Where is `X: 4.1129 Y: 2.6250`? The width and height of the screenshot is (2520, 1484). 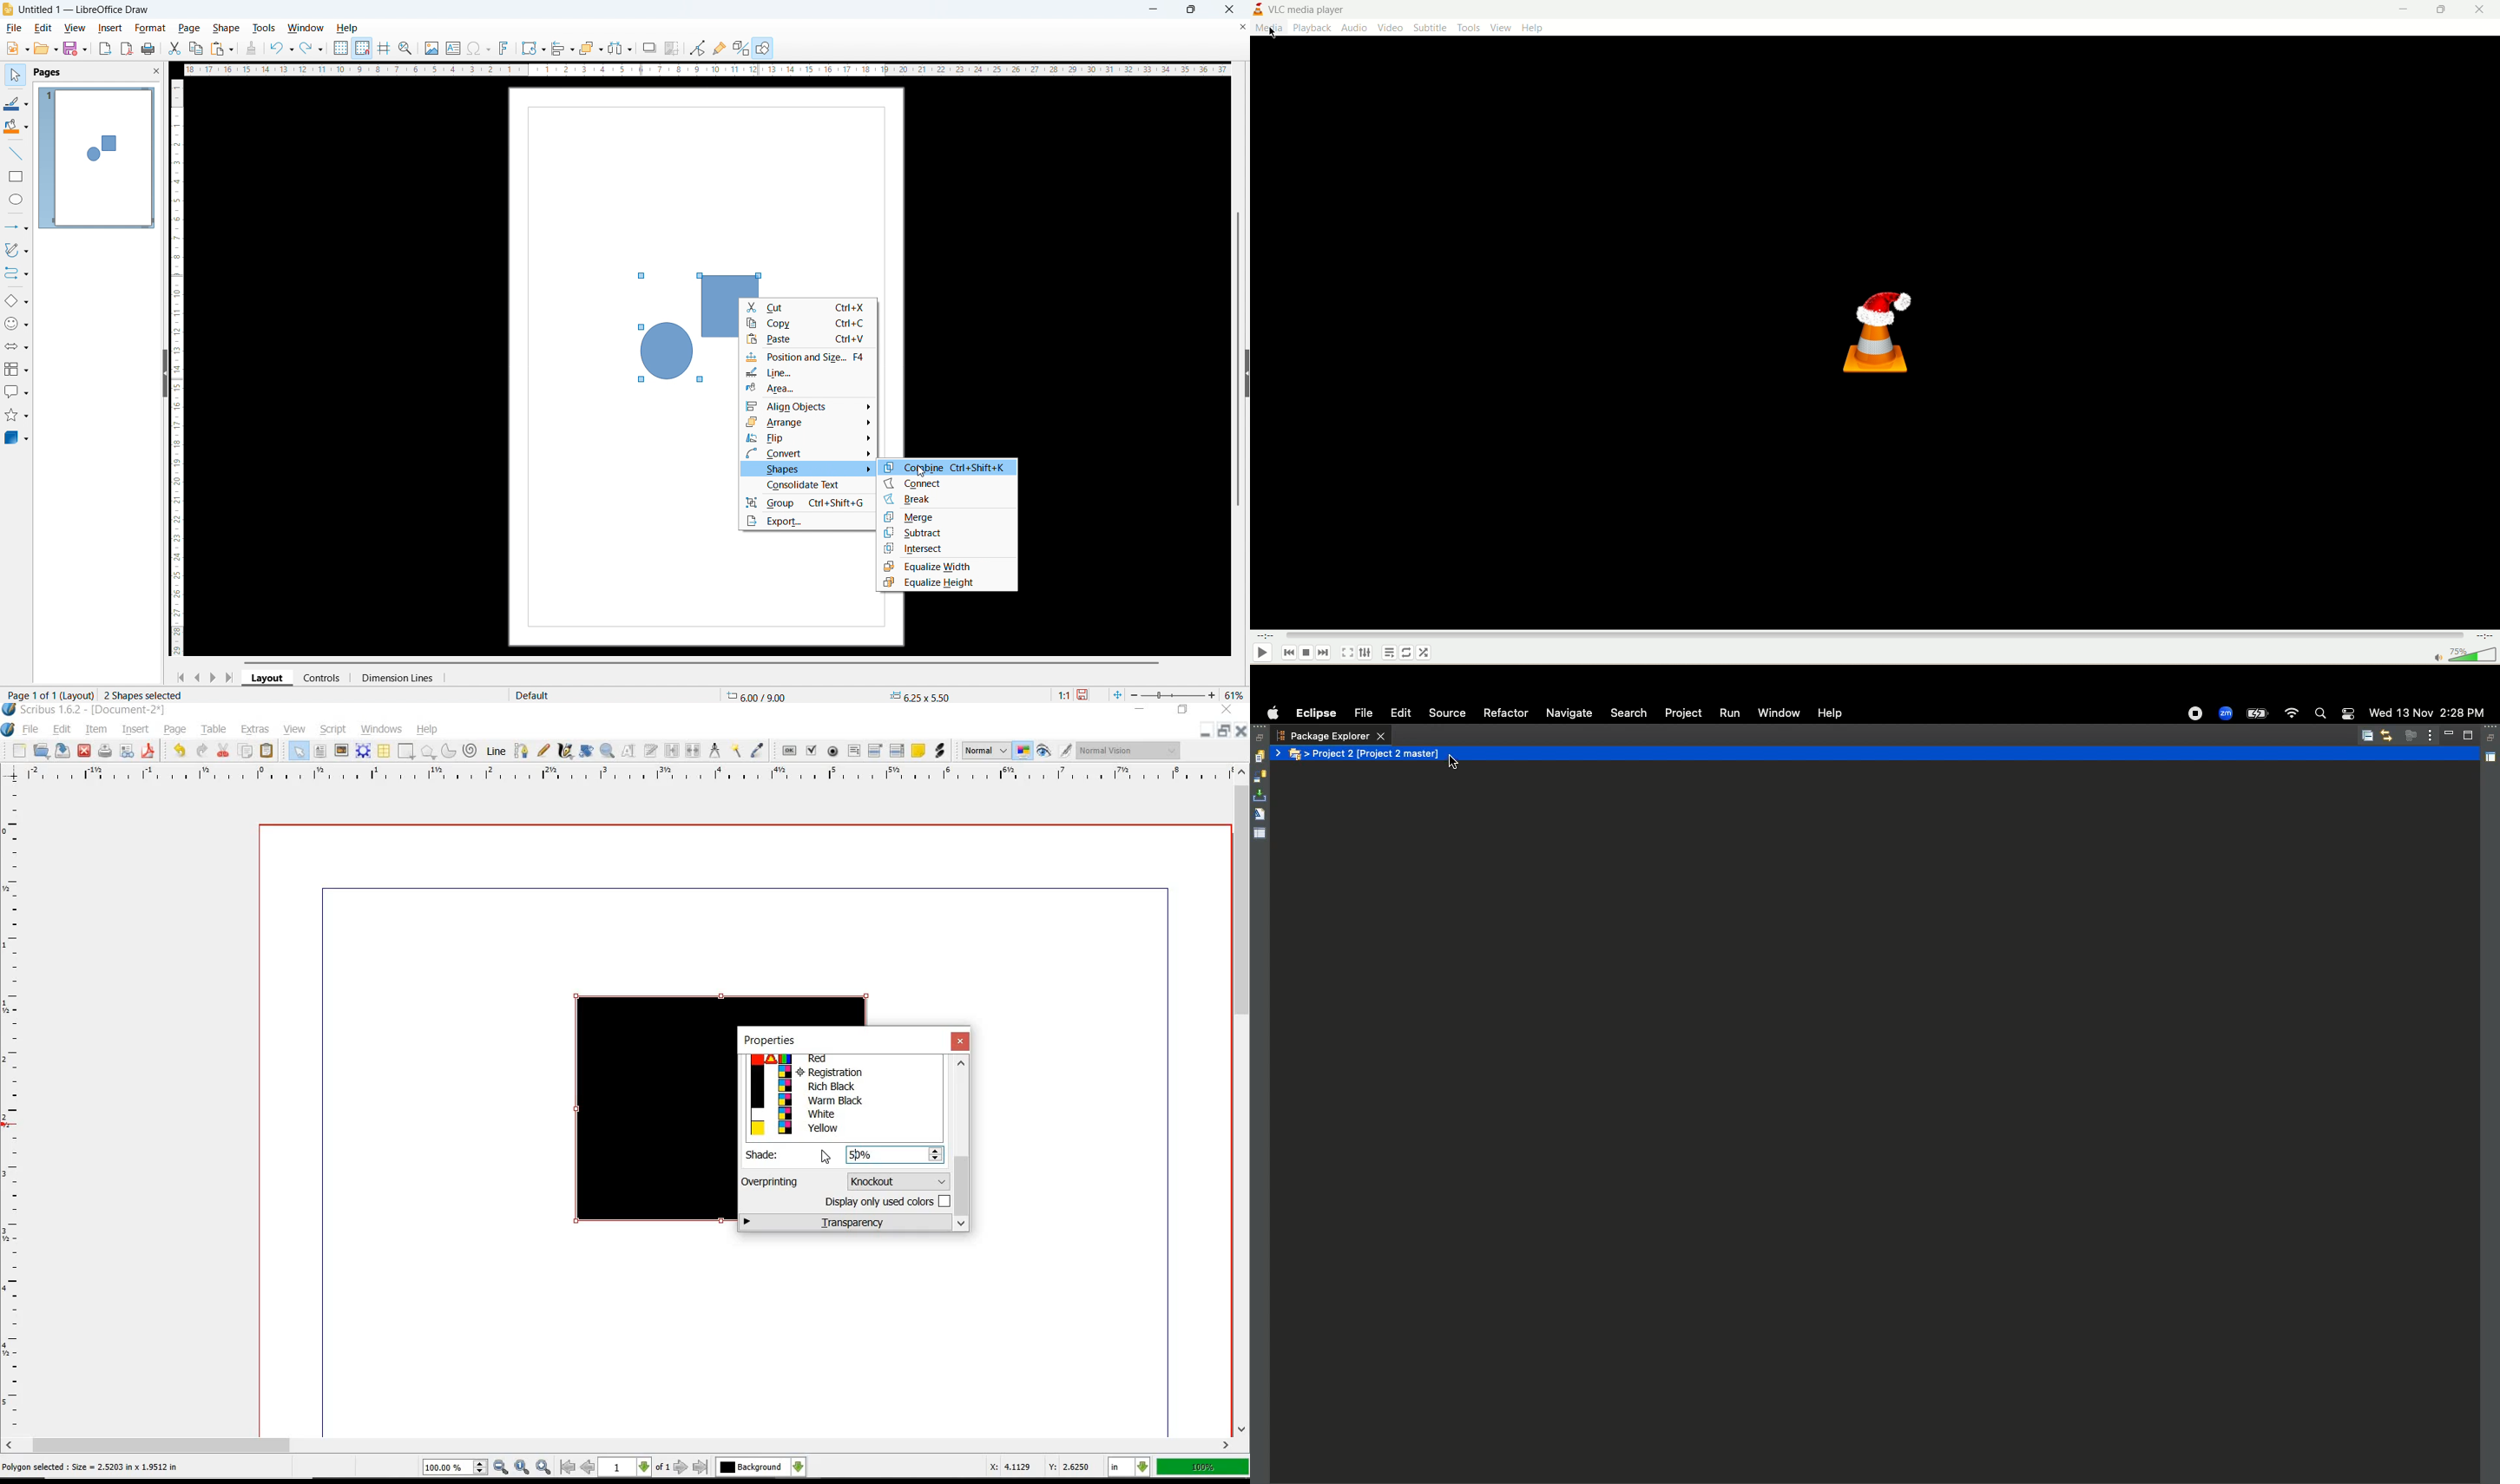
X: 4.1129 Y: 2.6250 is located at coordinates (1040, 1467).